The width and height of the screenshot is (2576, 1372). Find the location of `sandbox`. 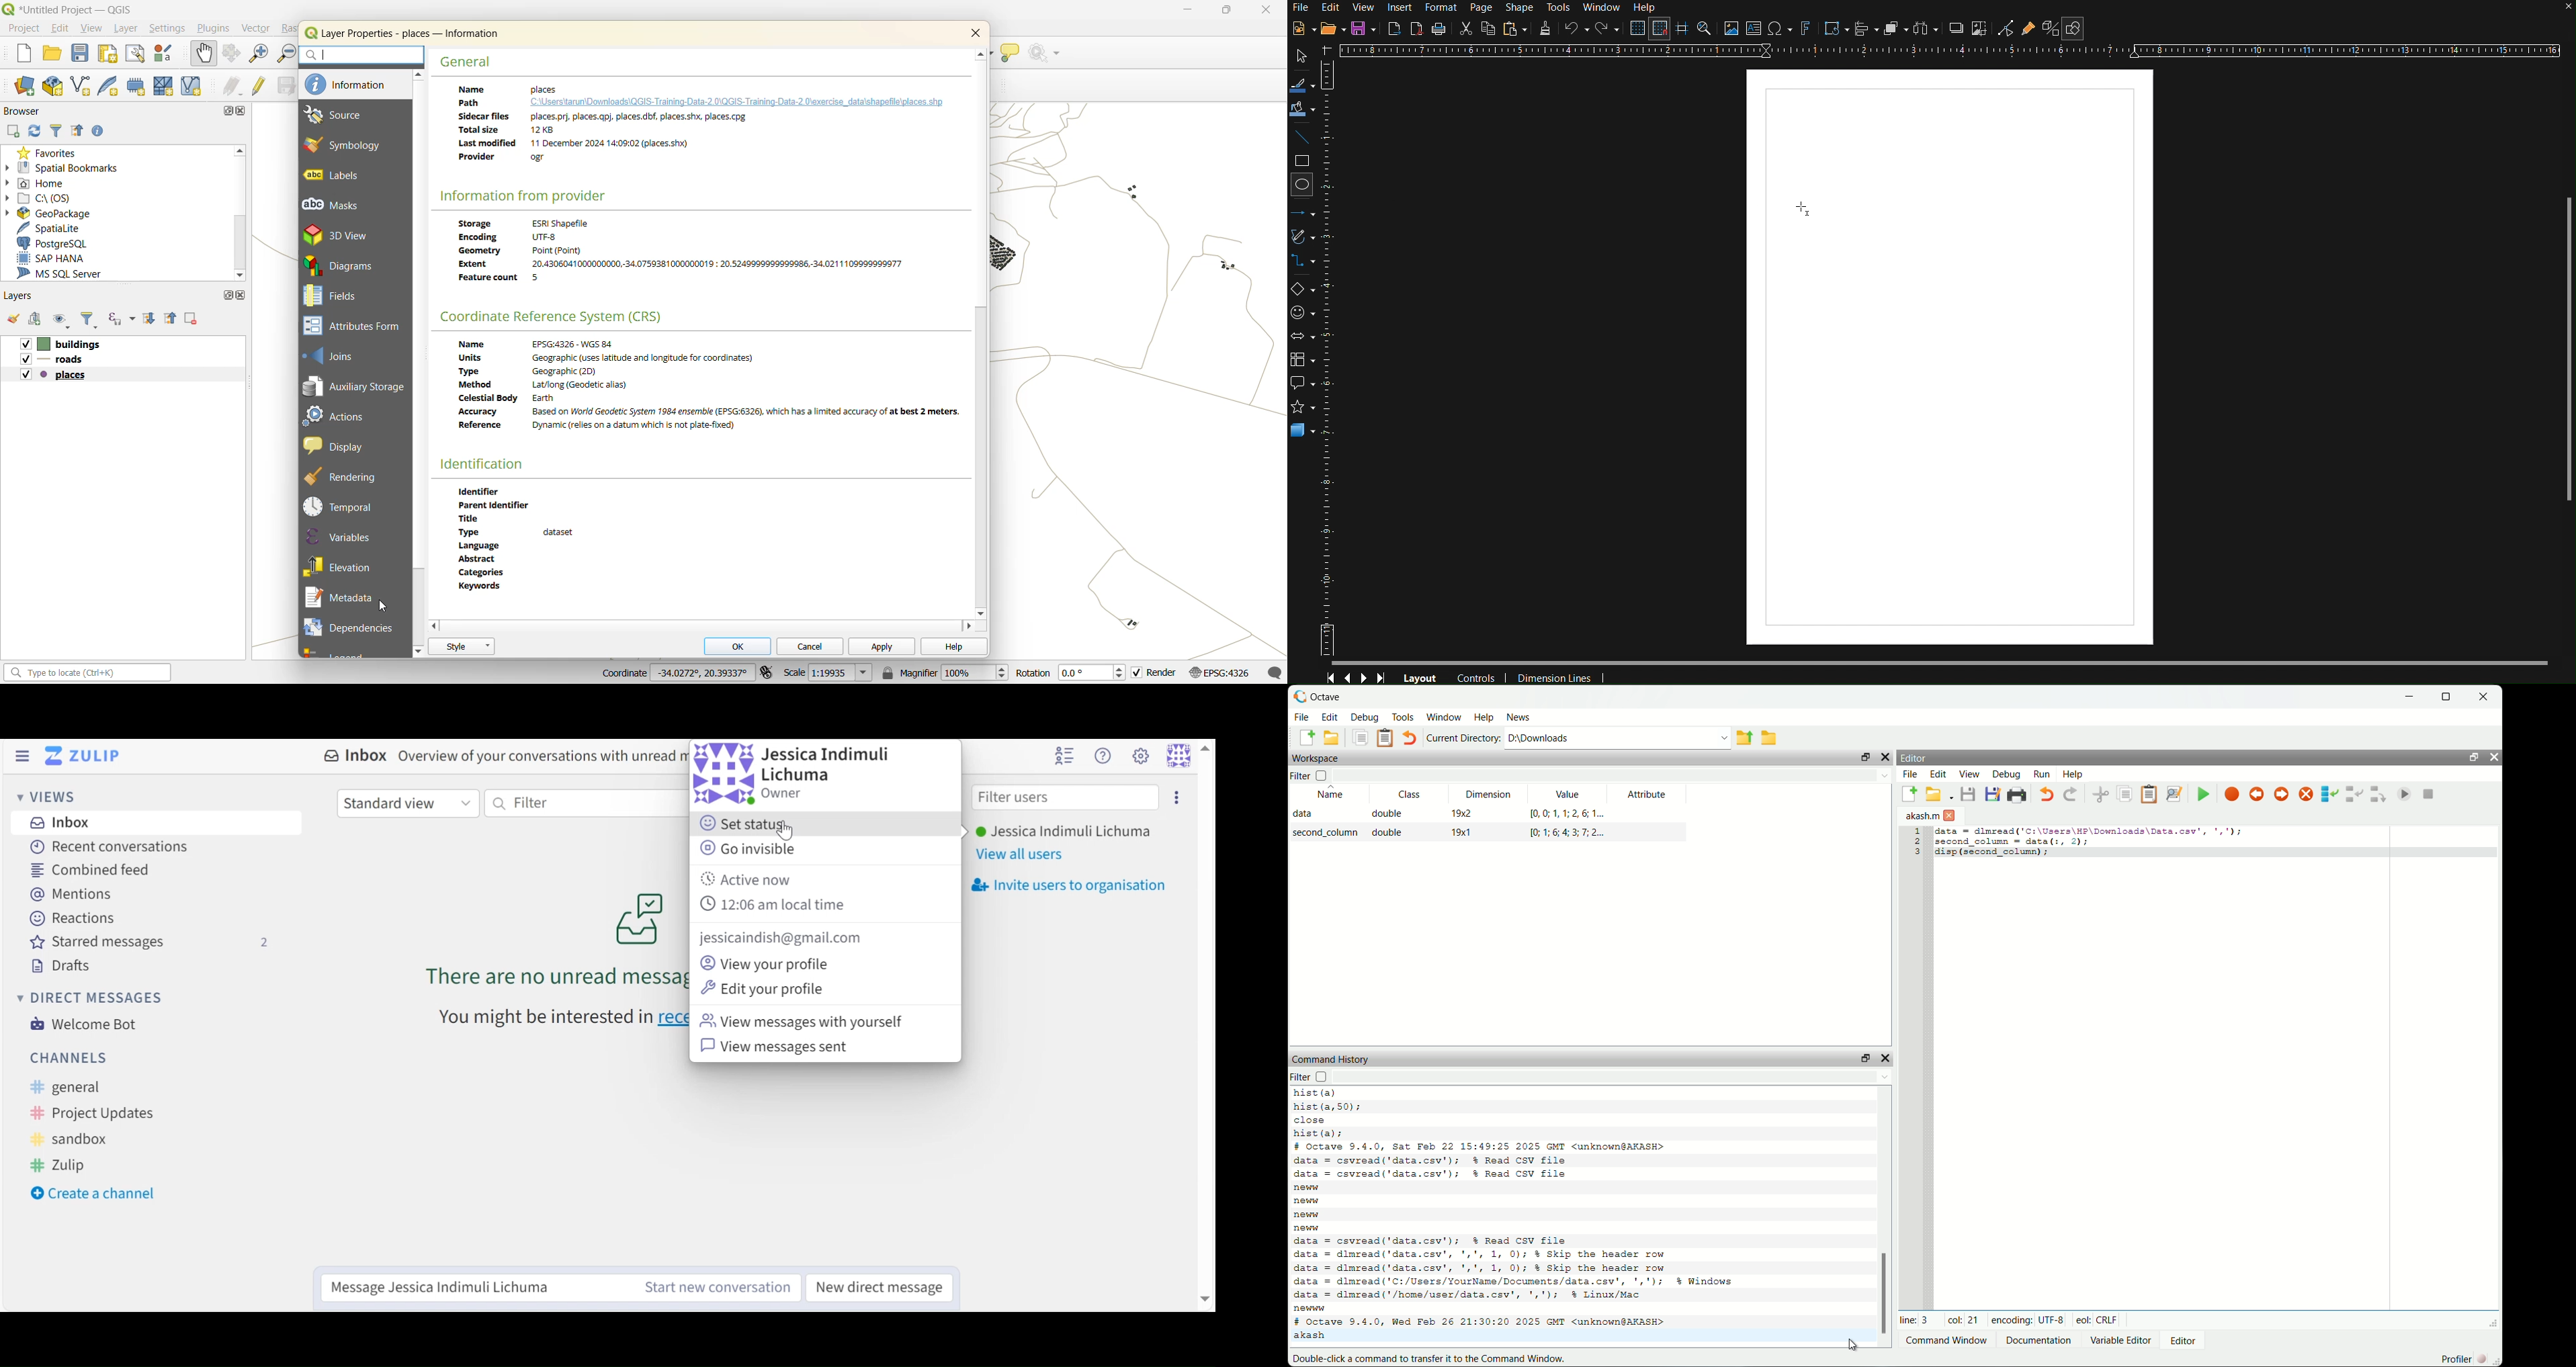

sandbox is located at coordinates (73, 1140).